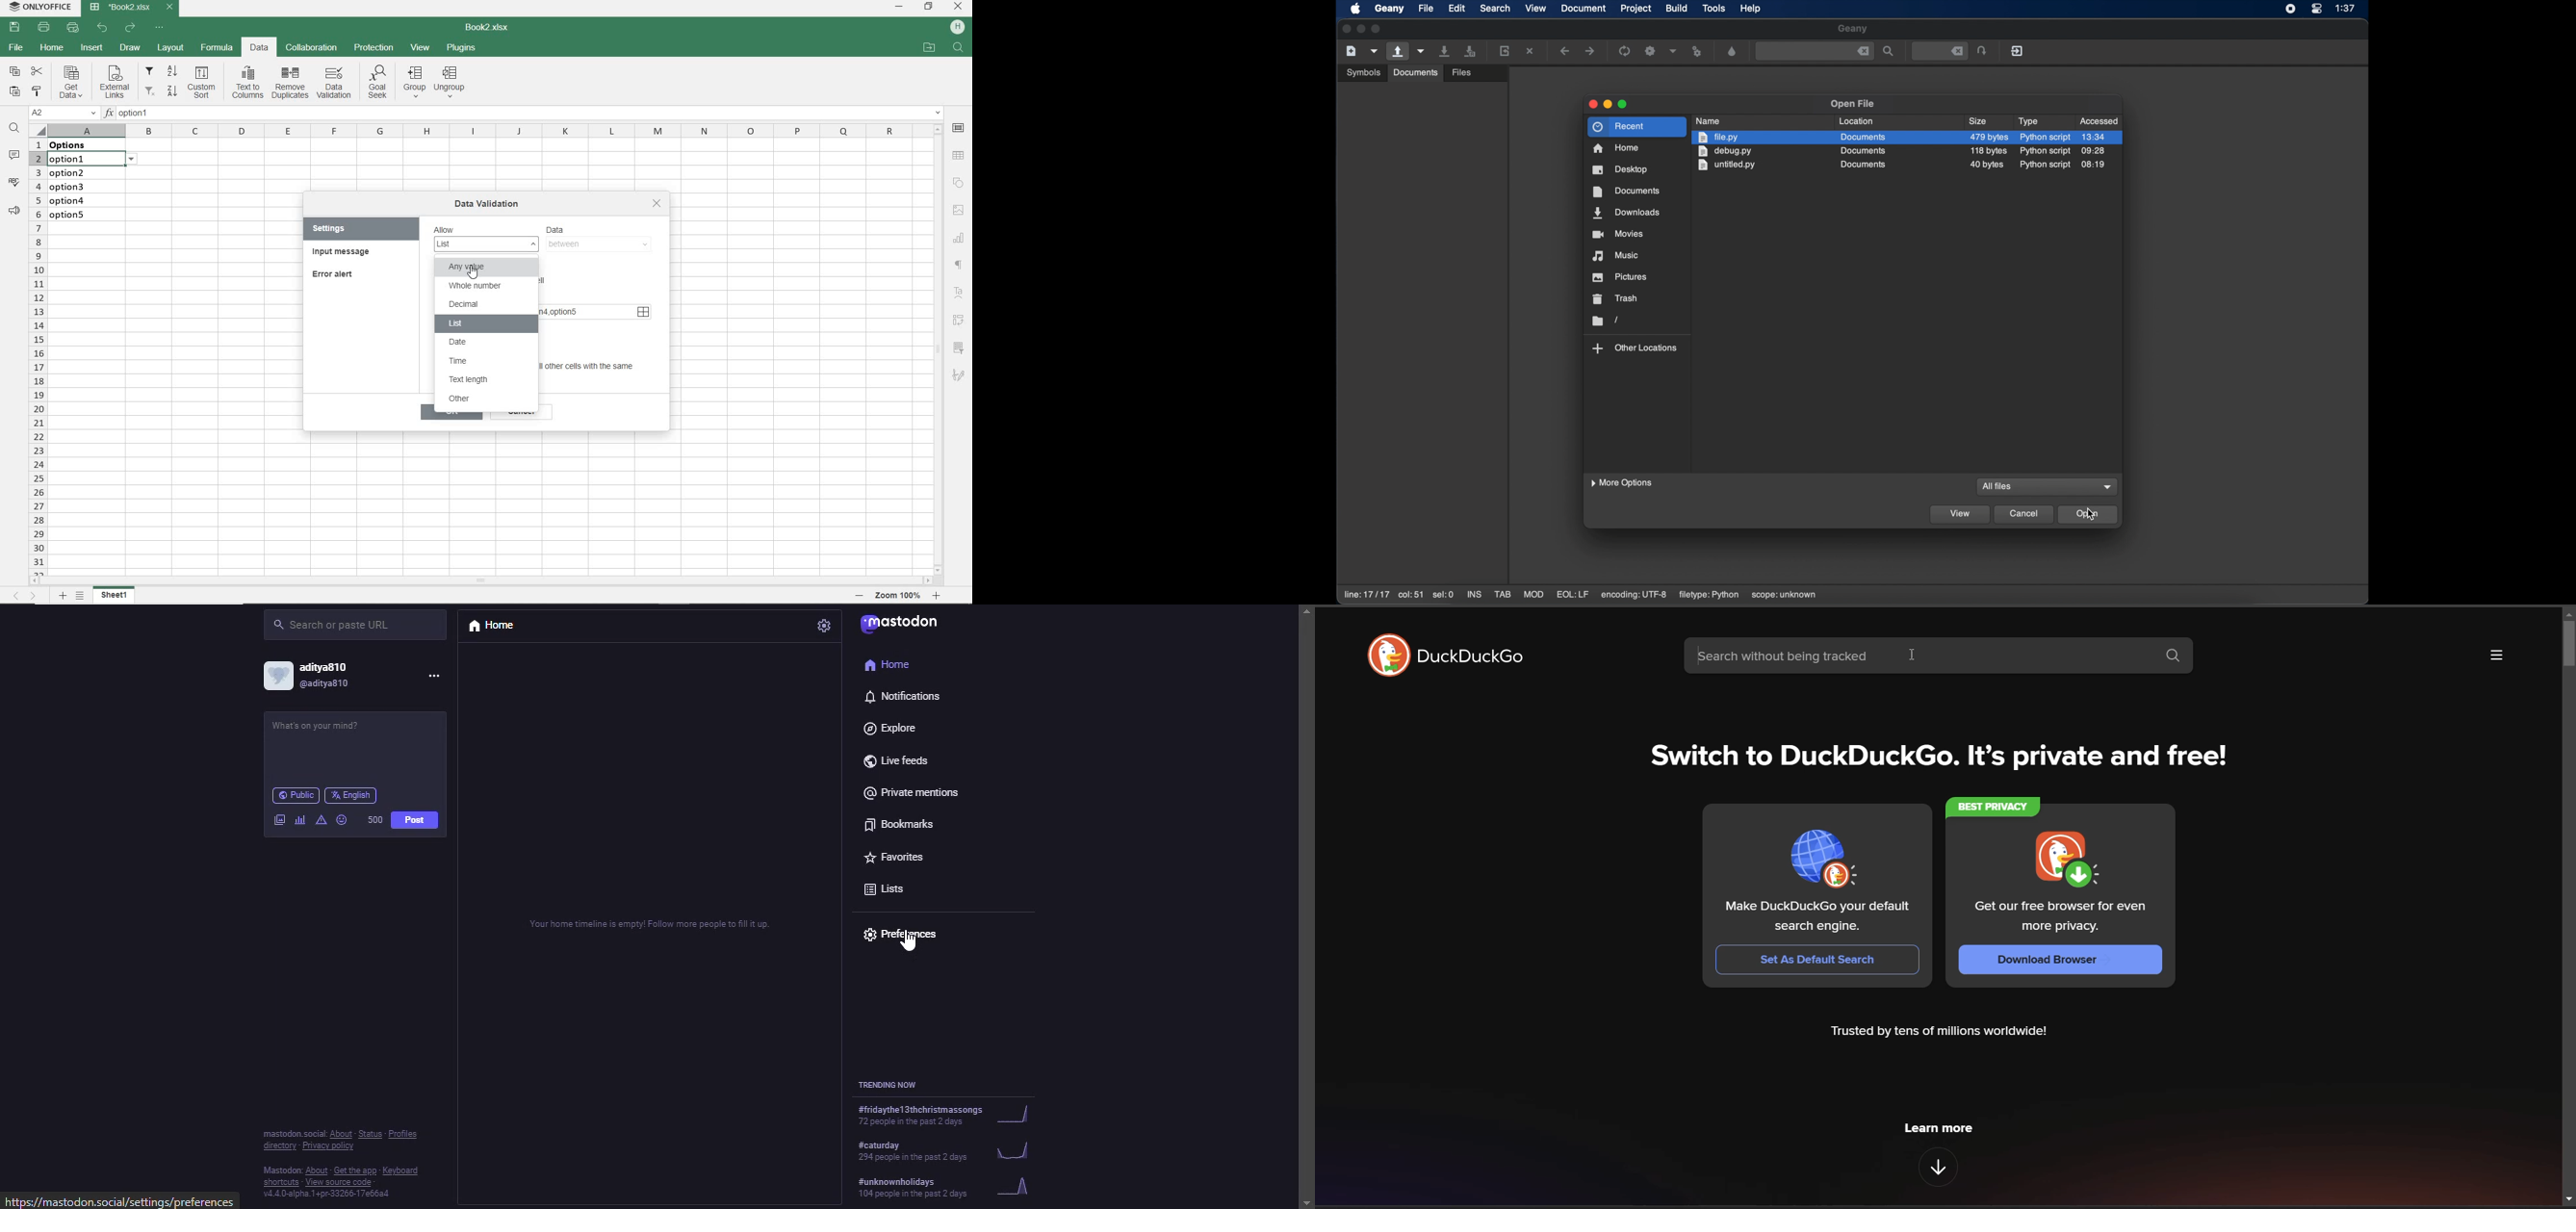  What do you see at coordinates (900, 821) in the screenshot?
I see `bookmarks` at bounding box center [900, 821].